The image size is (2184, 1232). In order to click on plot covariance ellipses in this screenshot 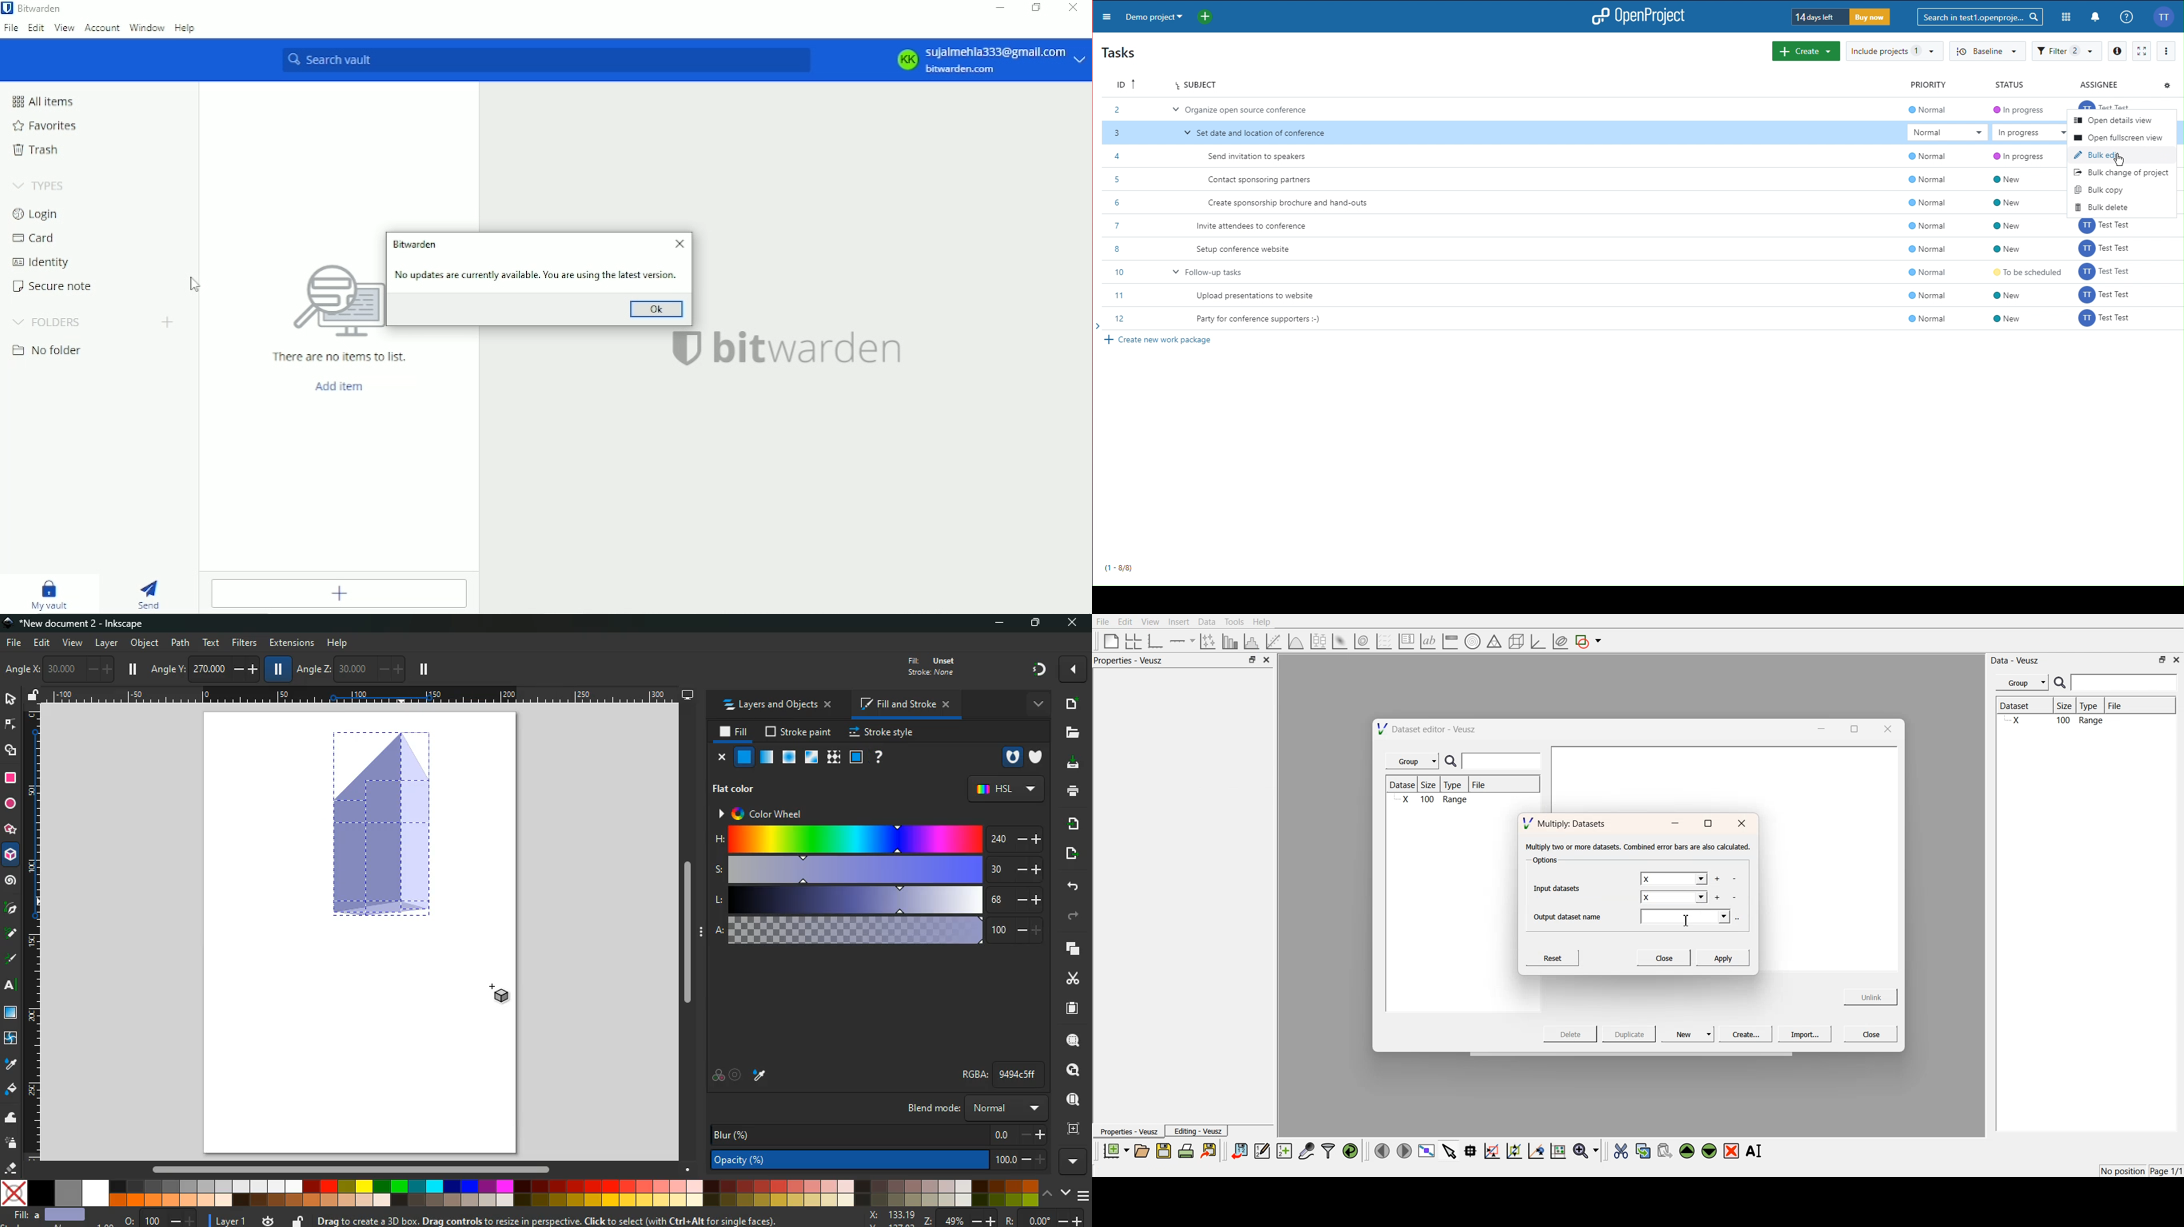, I will do `click(1560, 642)`.